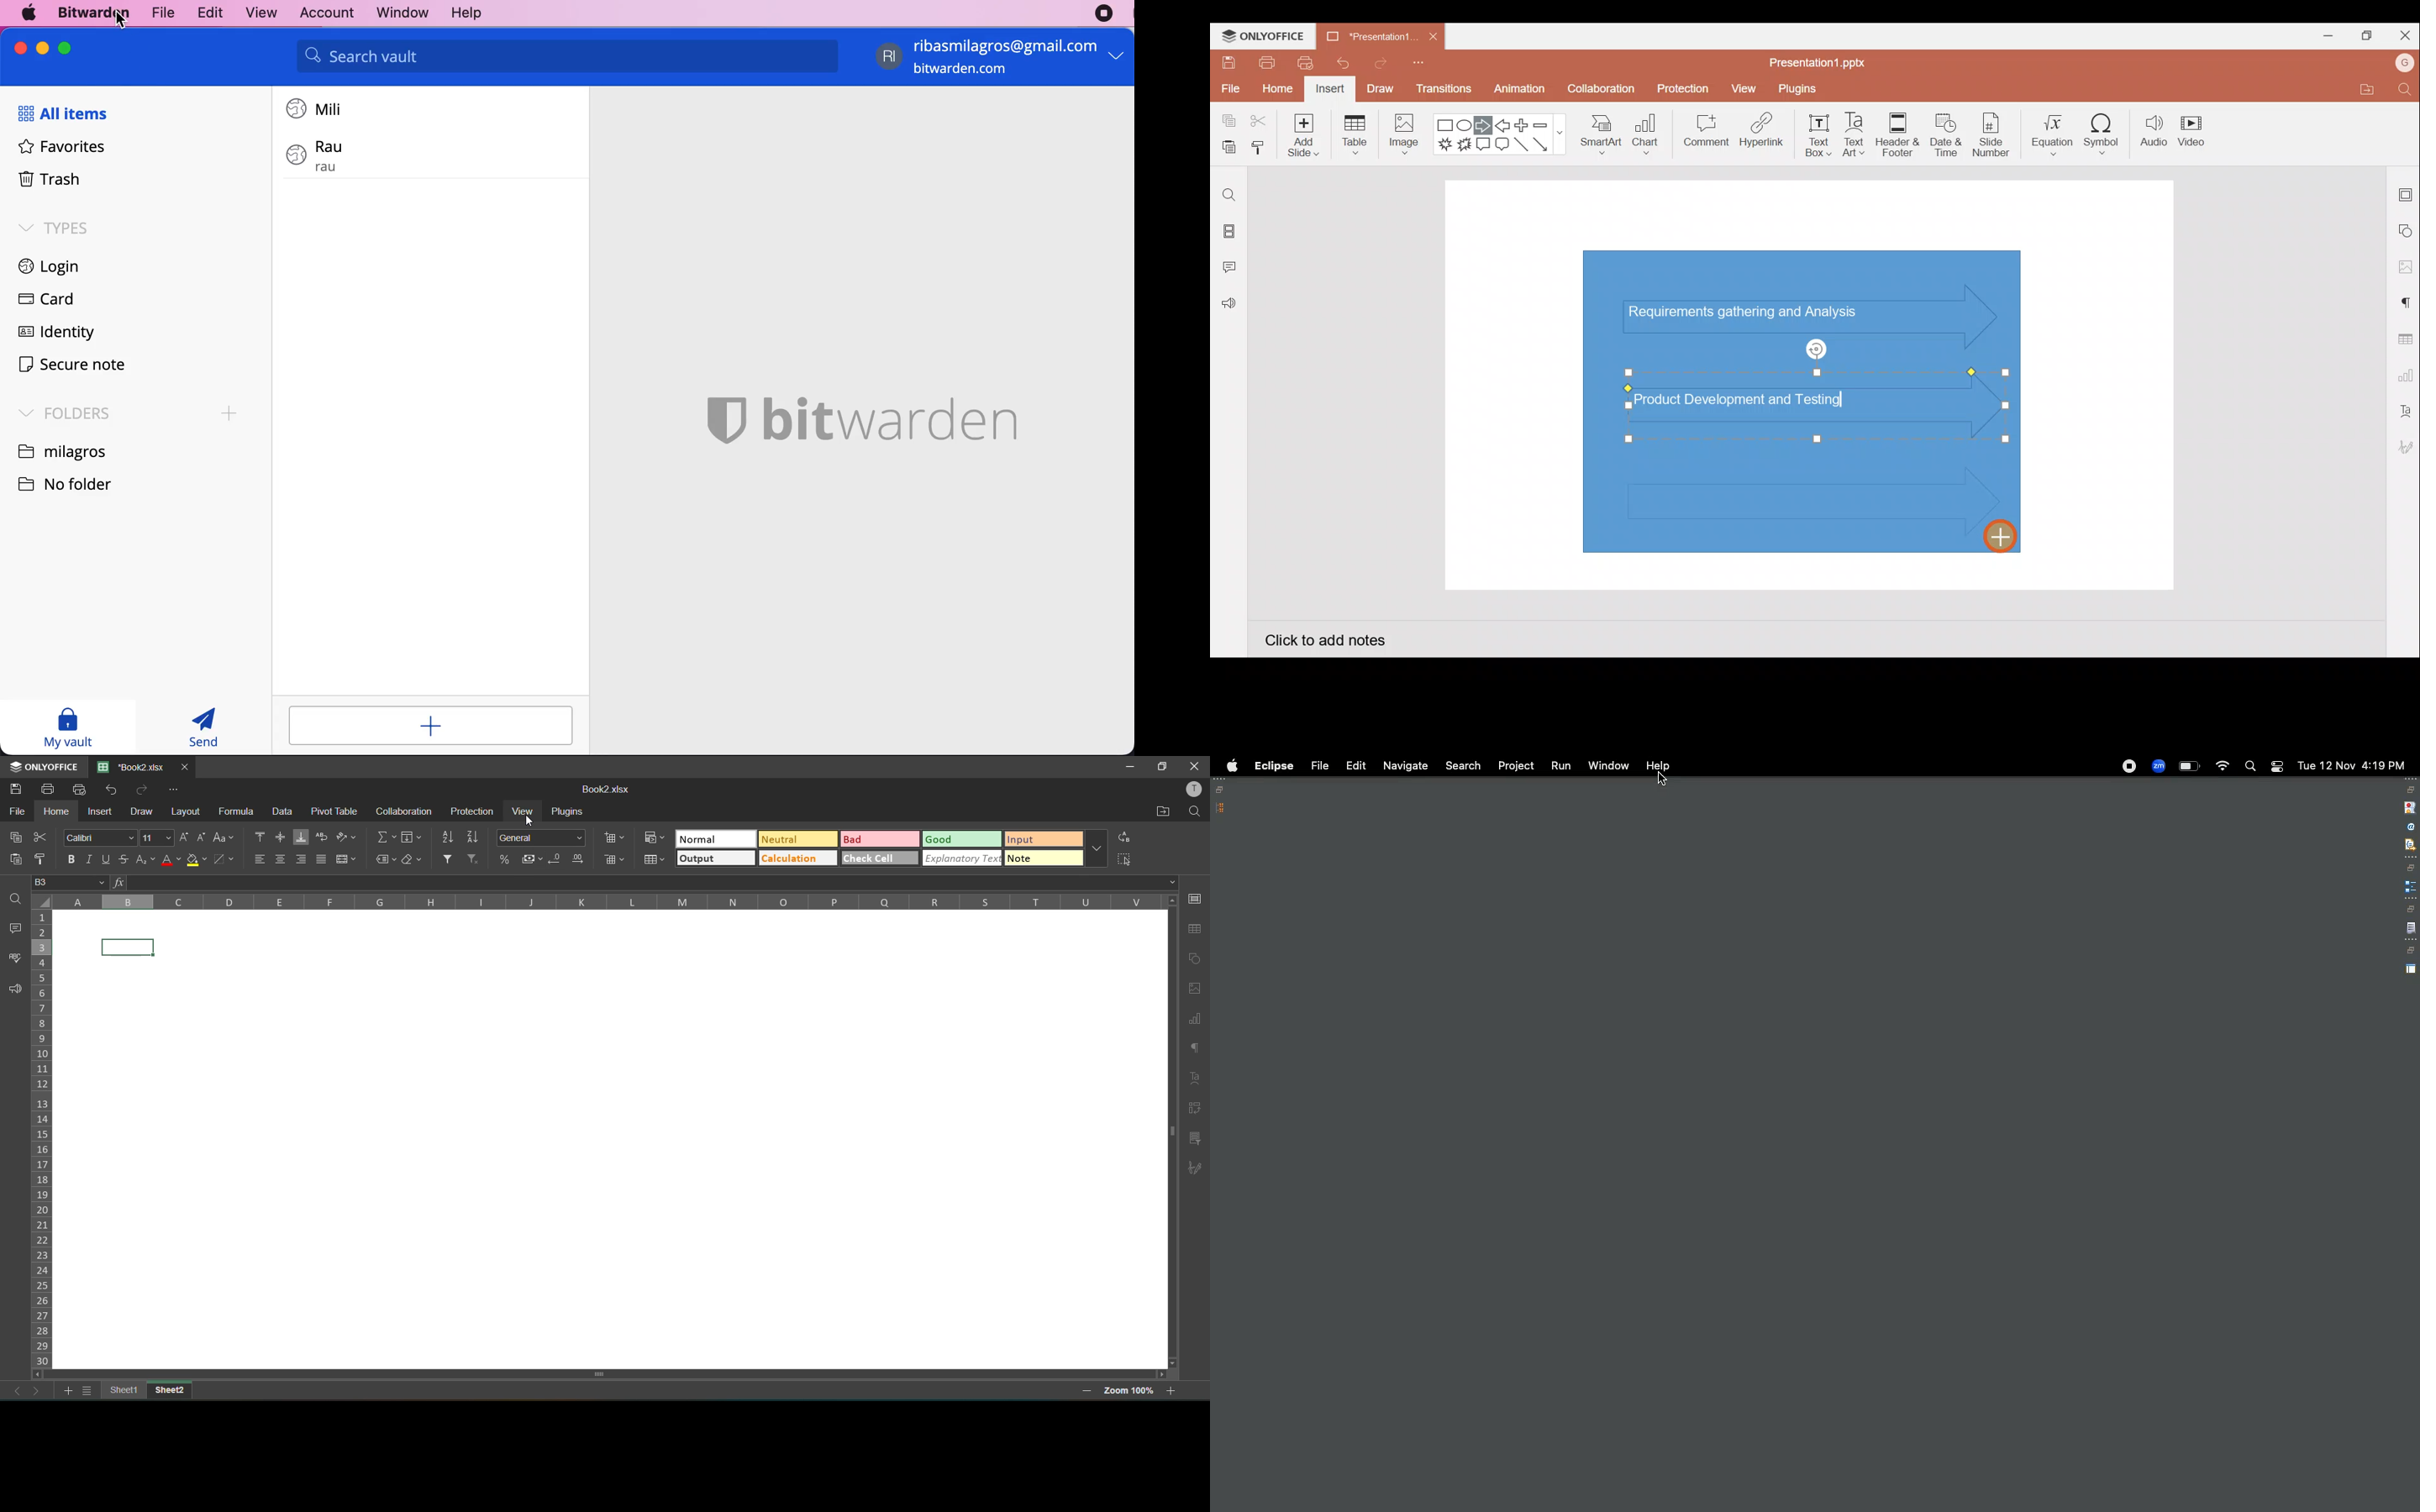 This screenshot has height=1512, width=2436. Describe the element at coordinates (1422, 67) in the screenshot. I see `Customize quick access toolbar` at that location.